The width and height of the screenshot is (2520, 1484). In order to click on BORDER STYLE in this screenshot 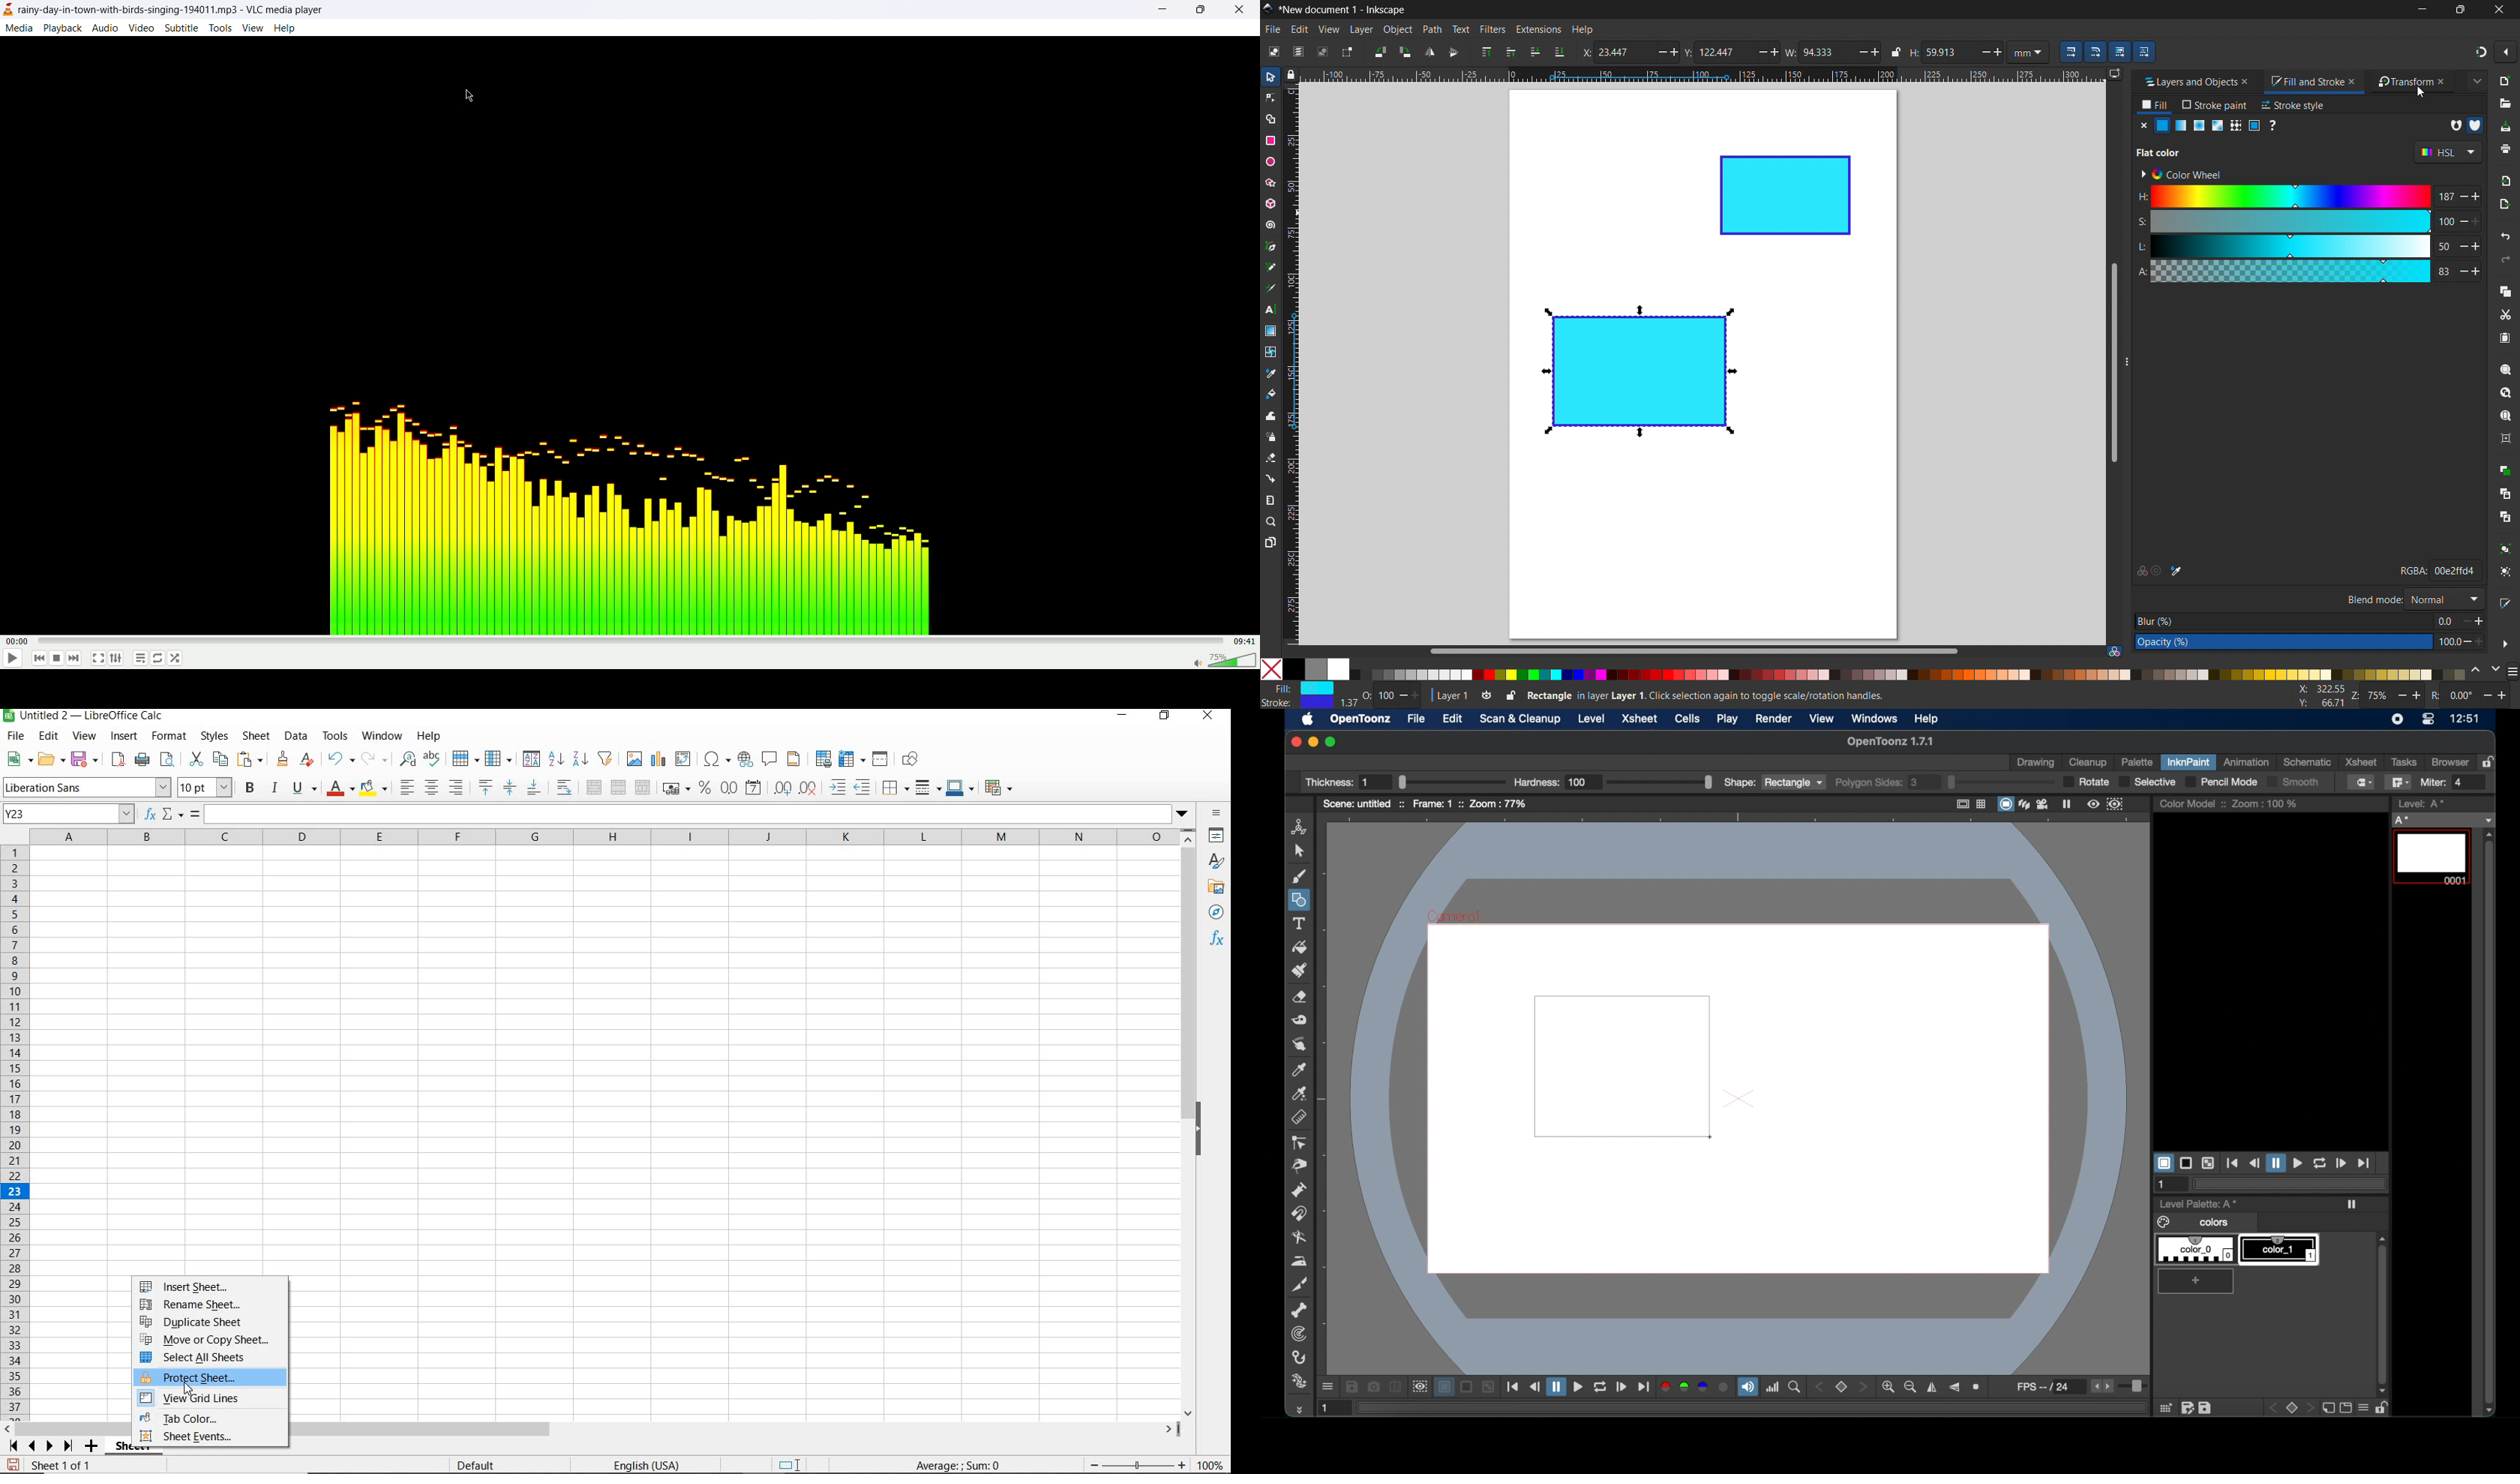, I will do `click(926, 787)`.